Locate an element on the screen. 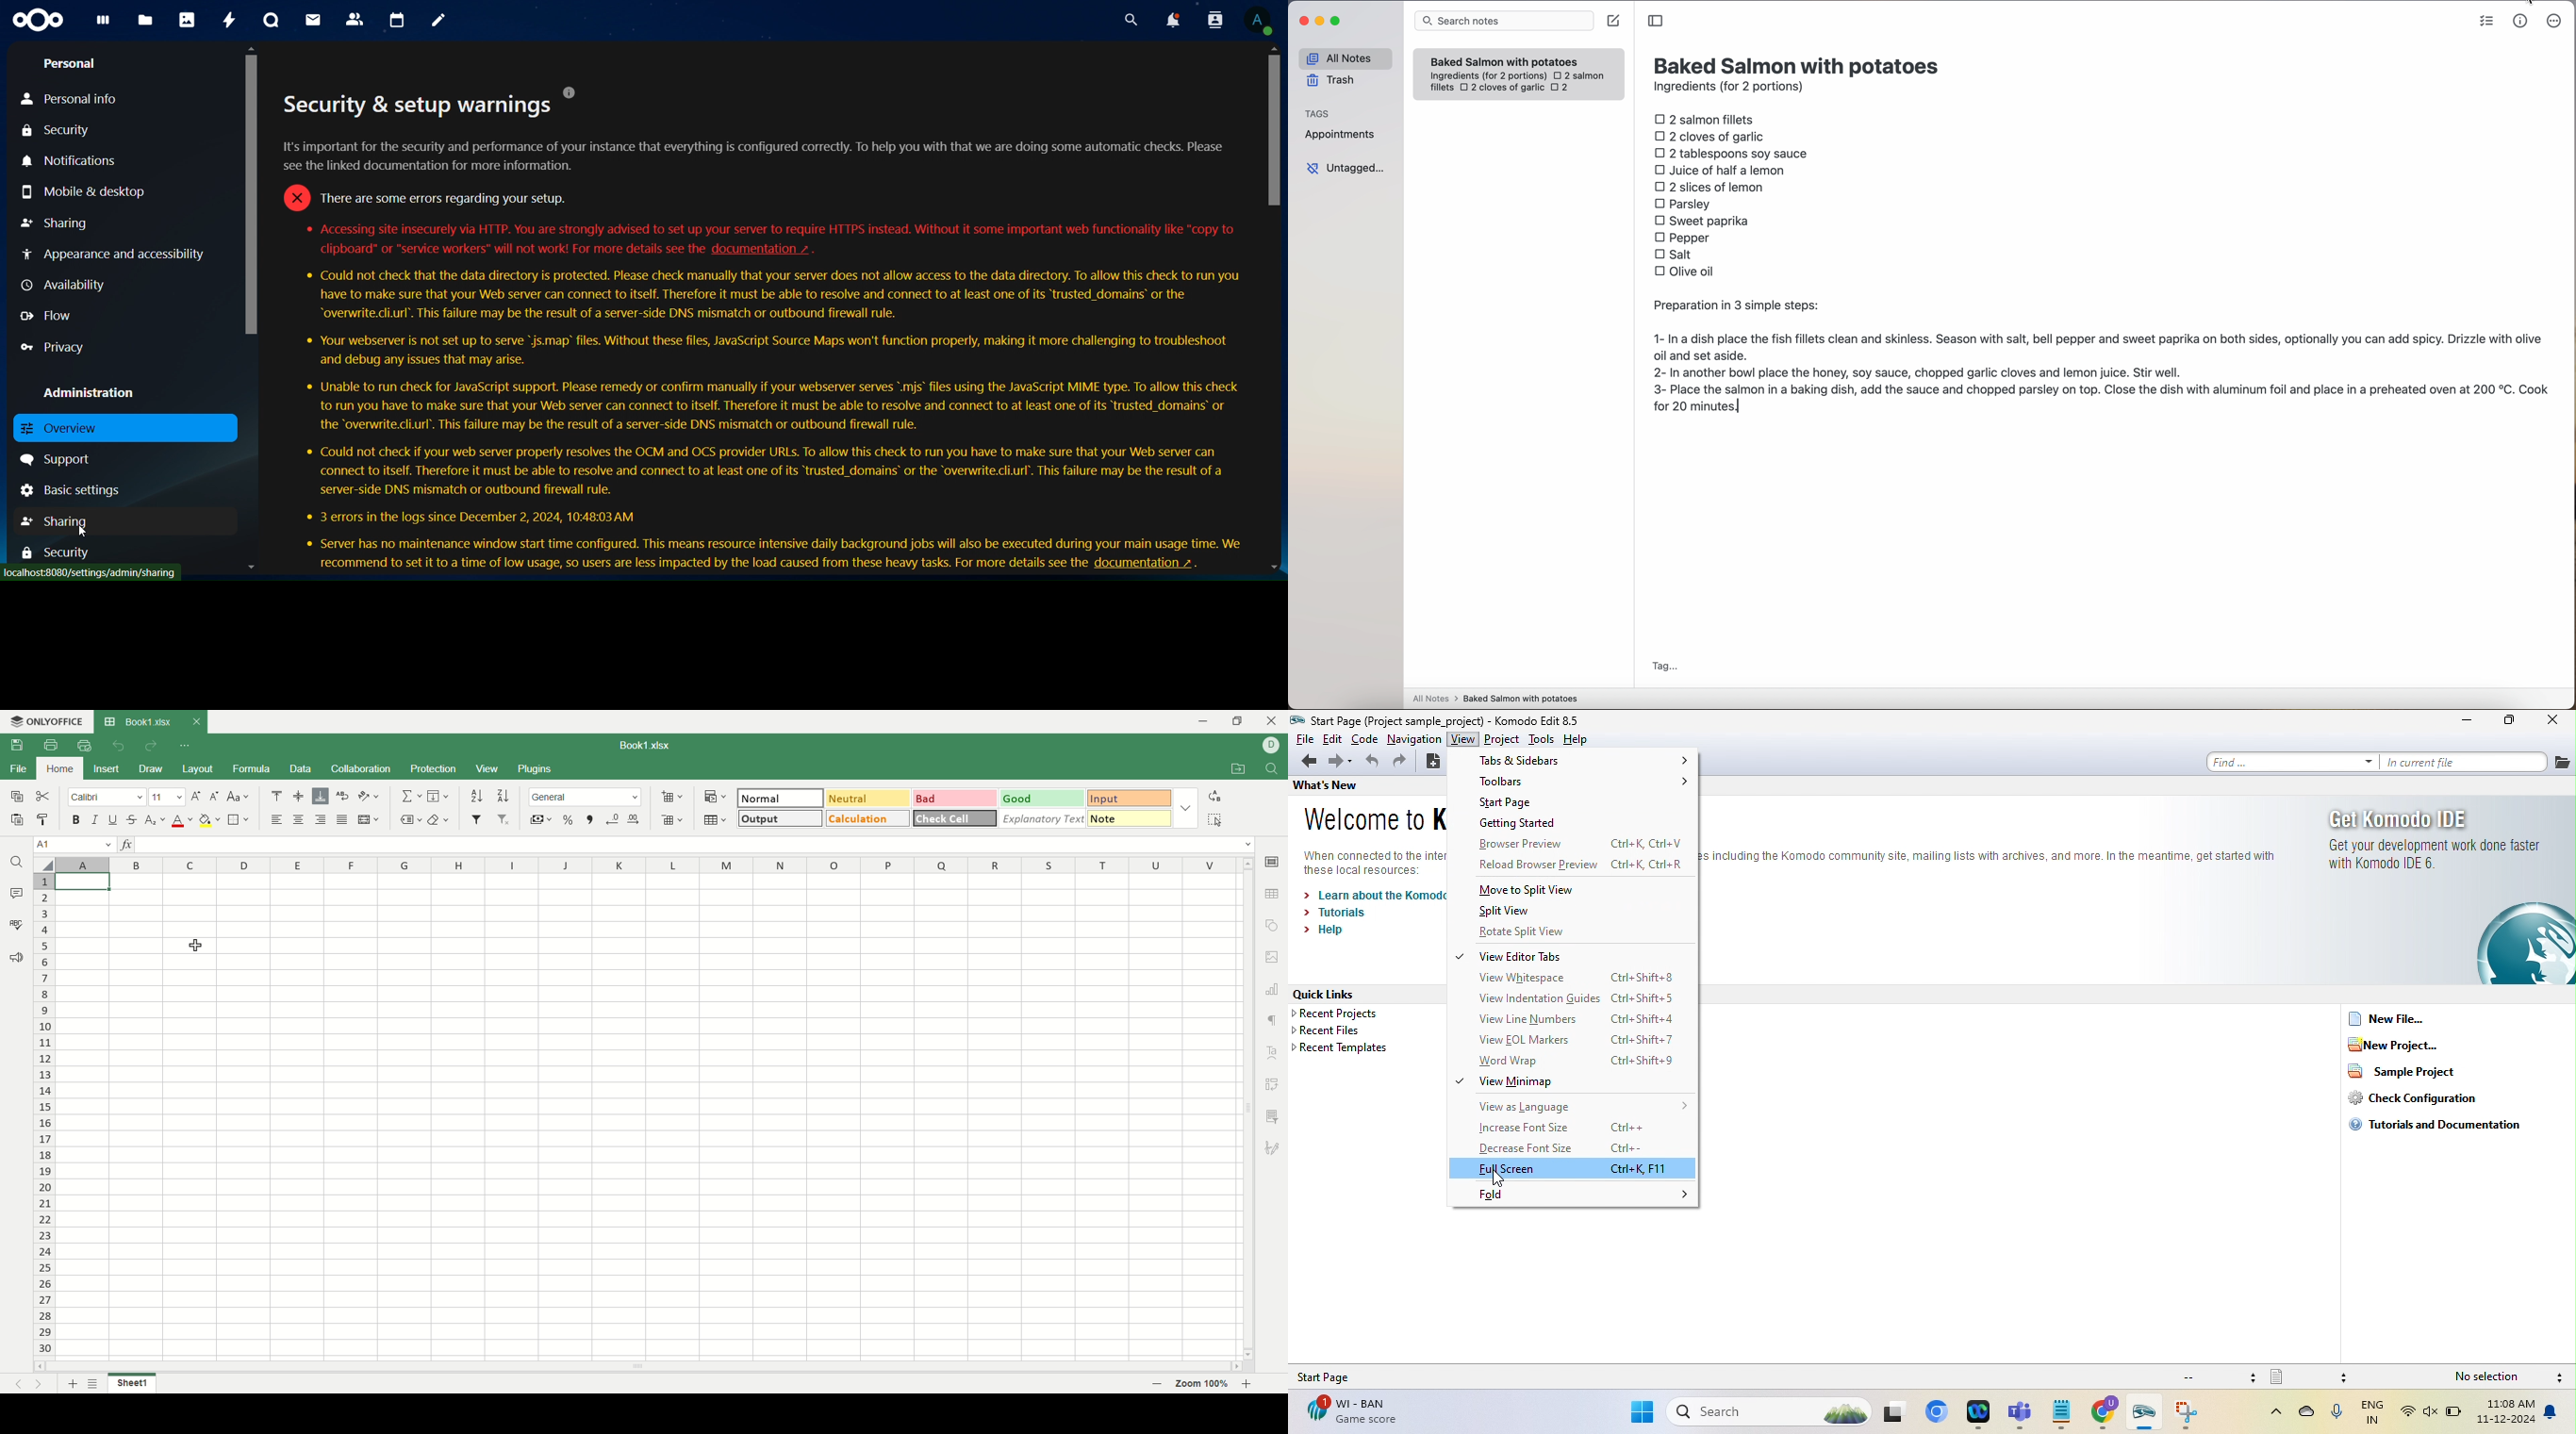  localhost8080/settings/admin/overview is located at coordinates (95, 571).